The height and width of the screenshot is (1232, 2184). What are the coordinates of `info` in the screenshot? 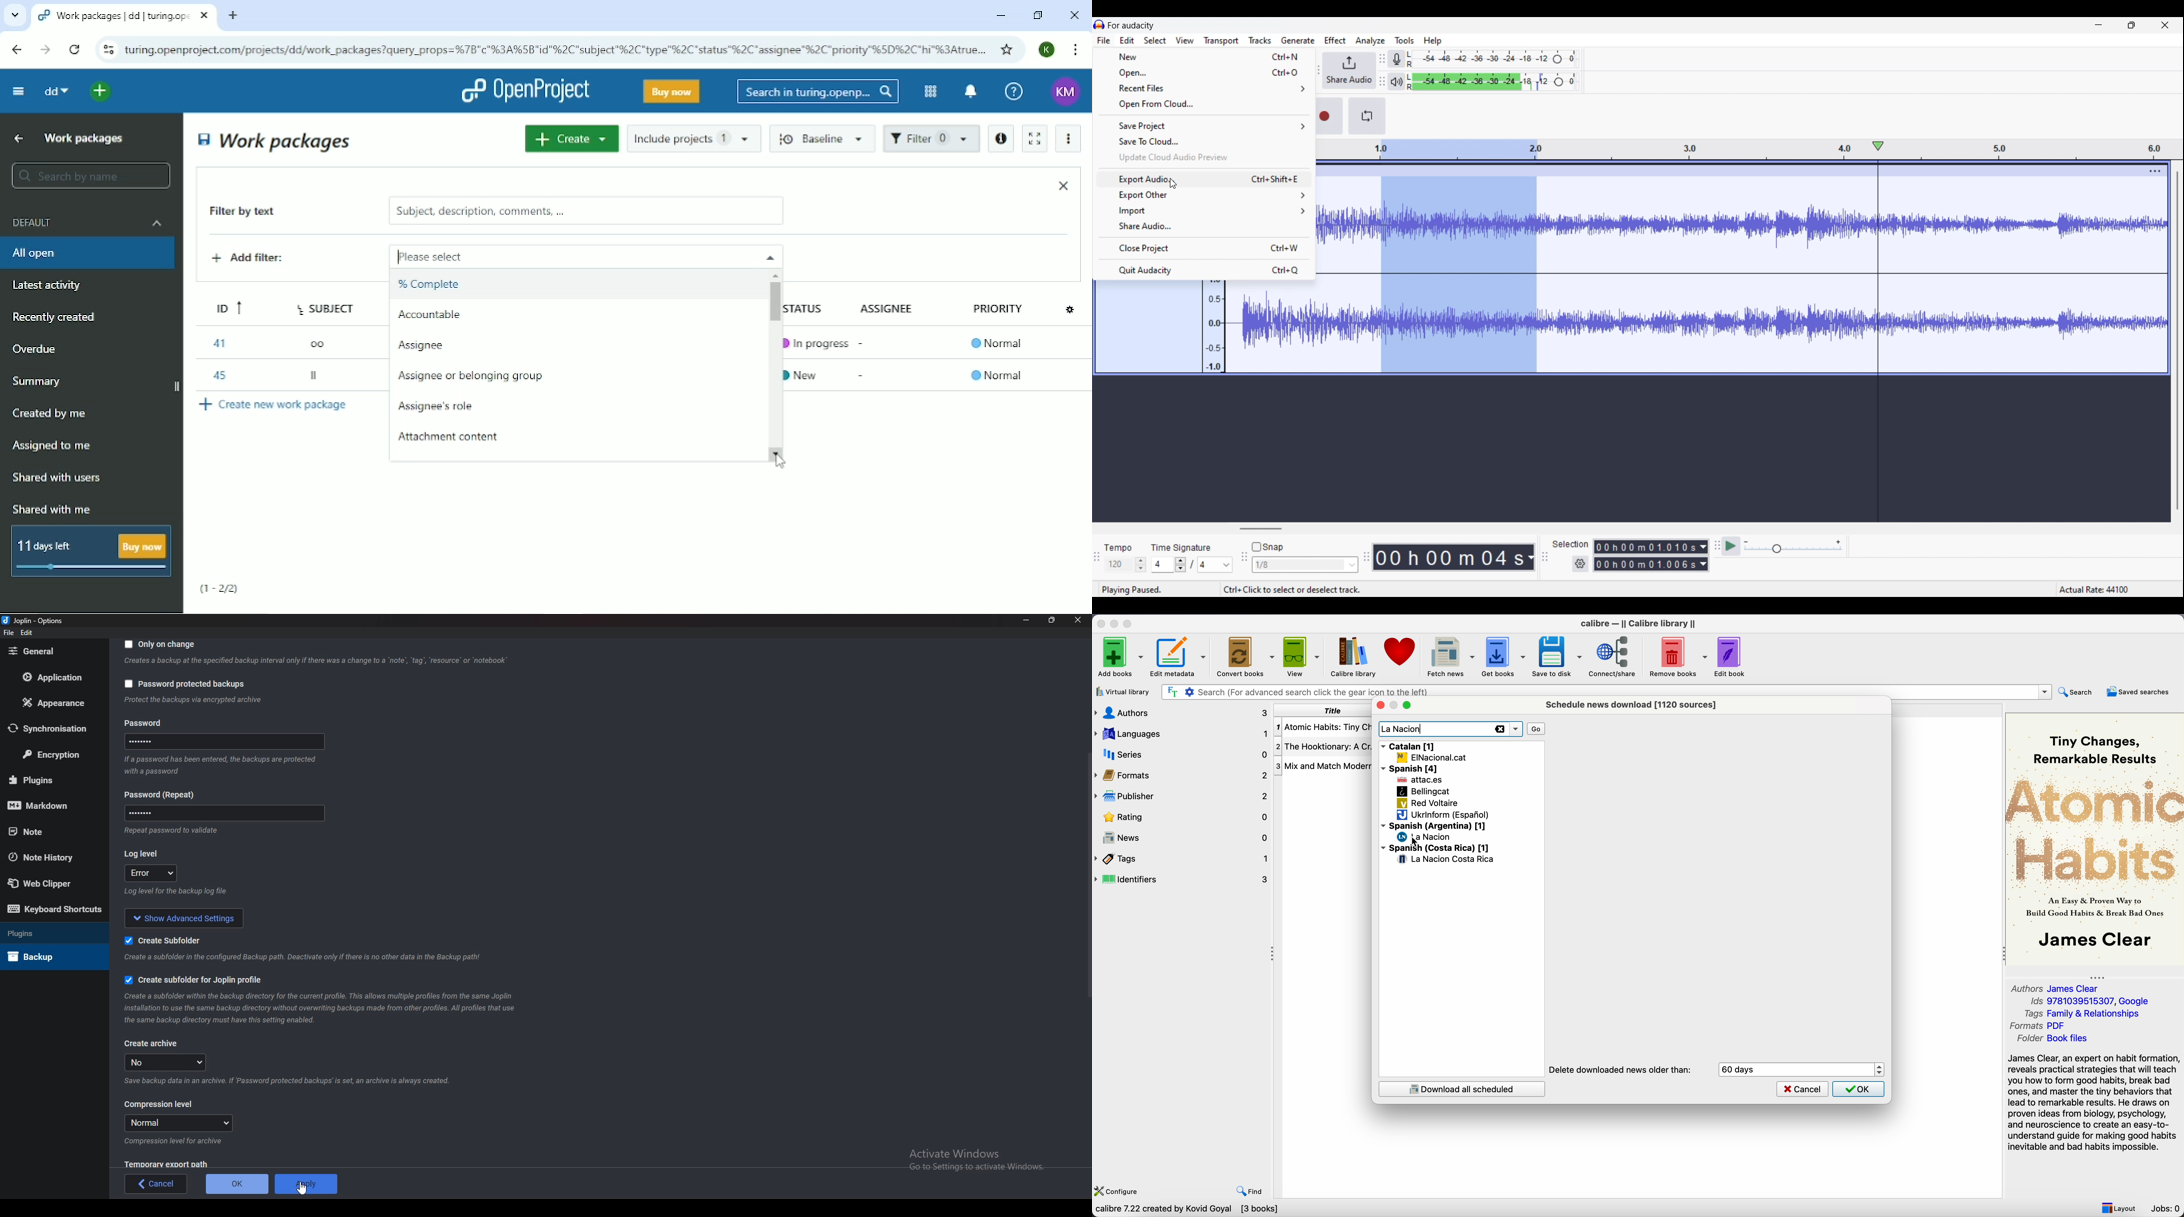 It's located at (193, 700).